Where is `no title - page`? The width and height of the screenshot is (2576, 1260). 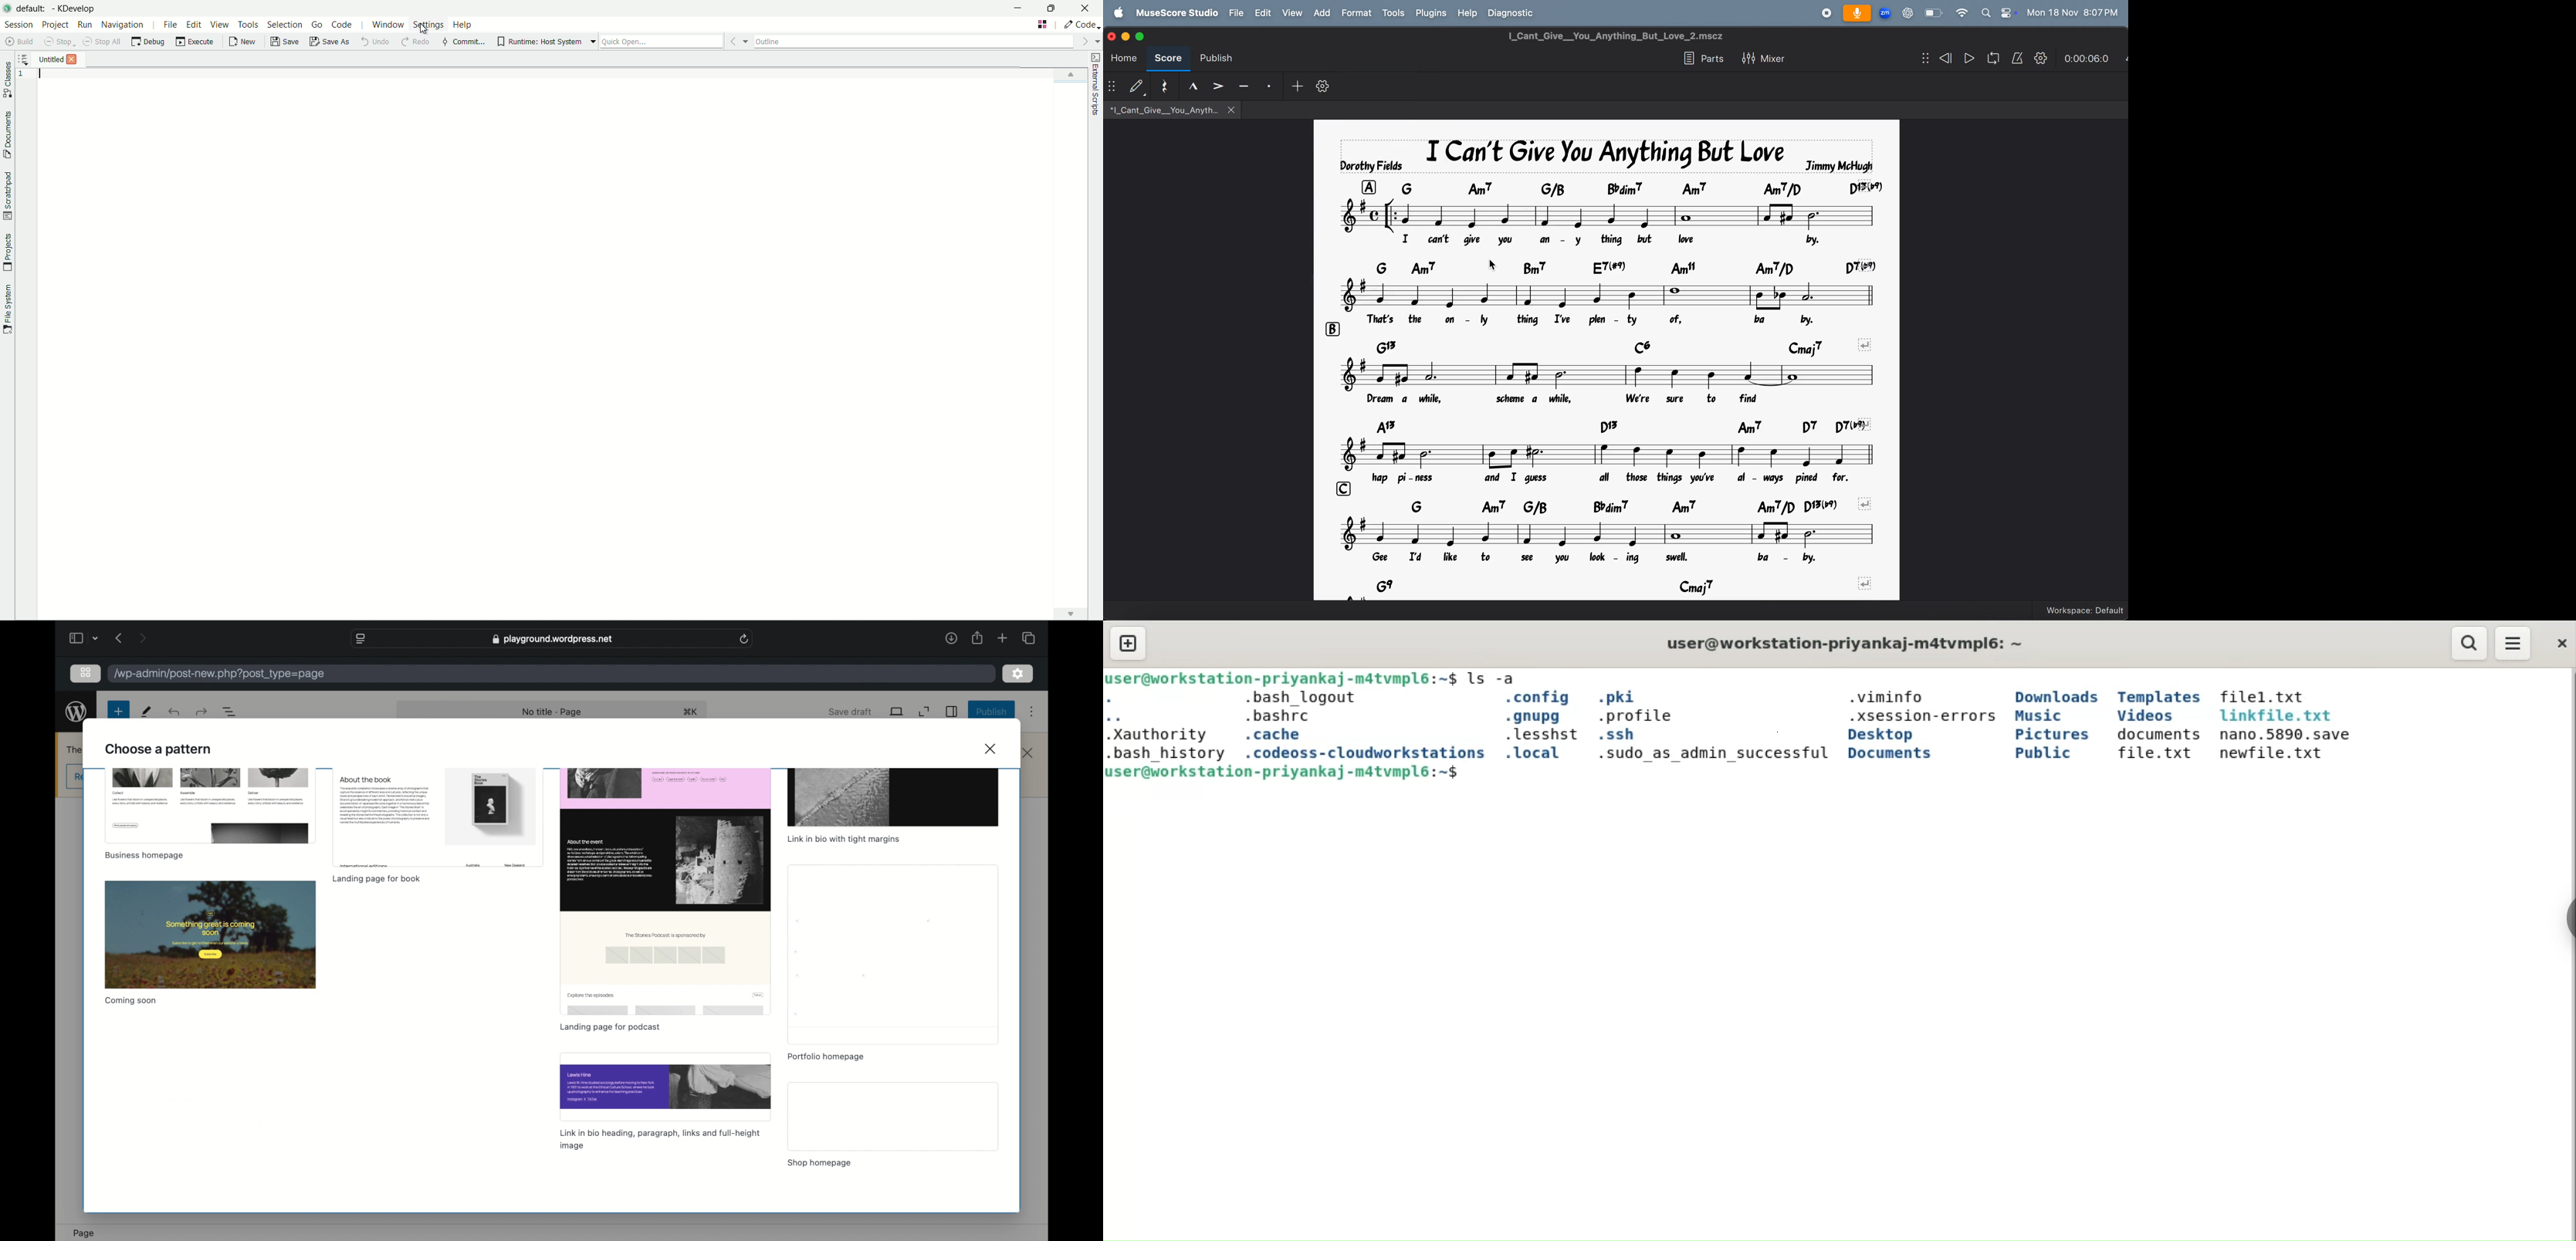 no title - page is located at coordinates (553, 712).